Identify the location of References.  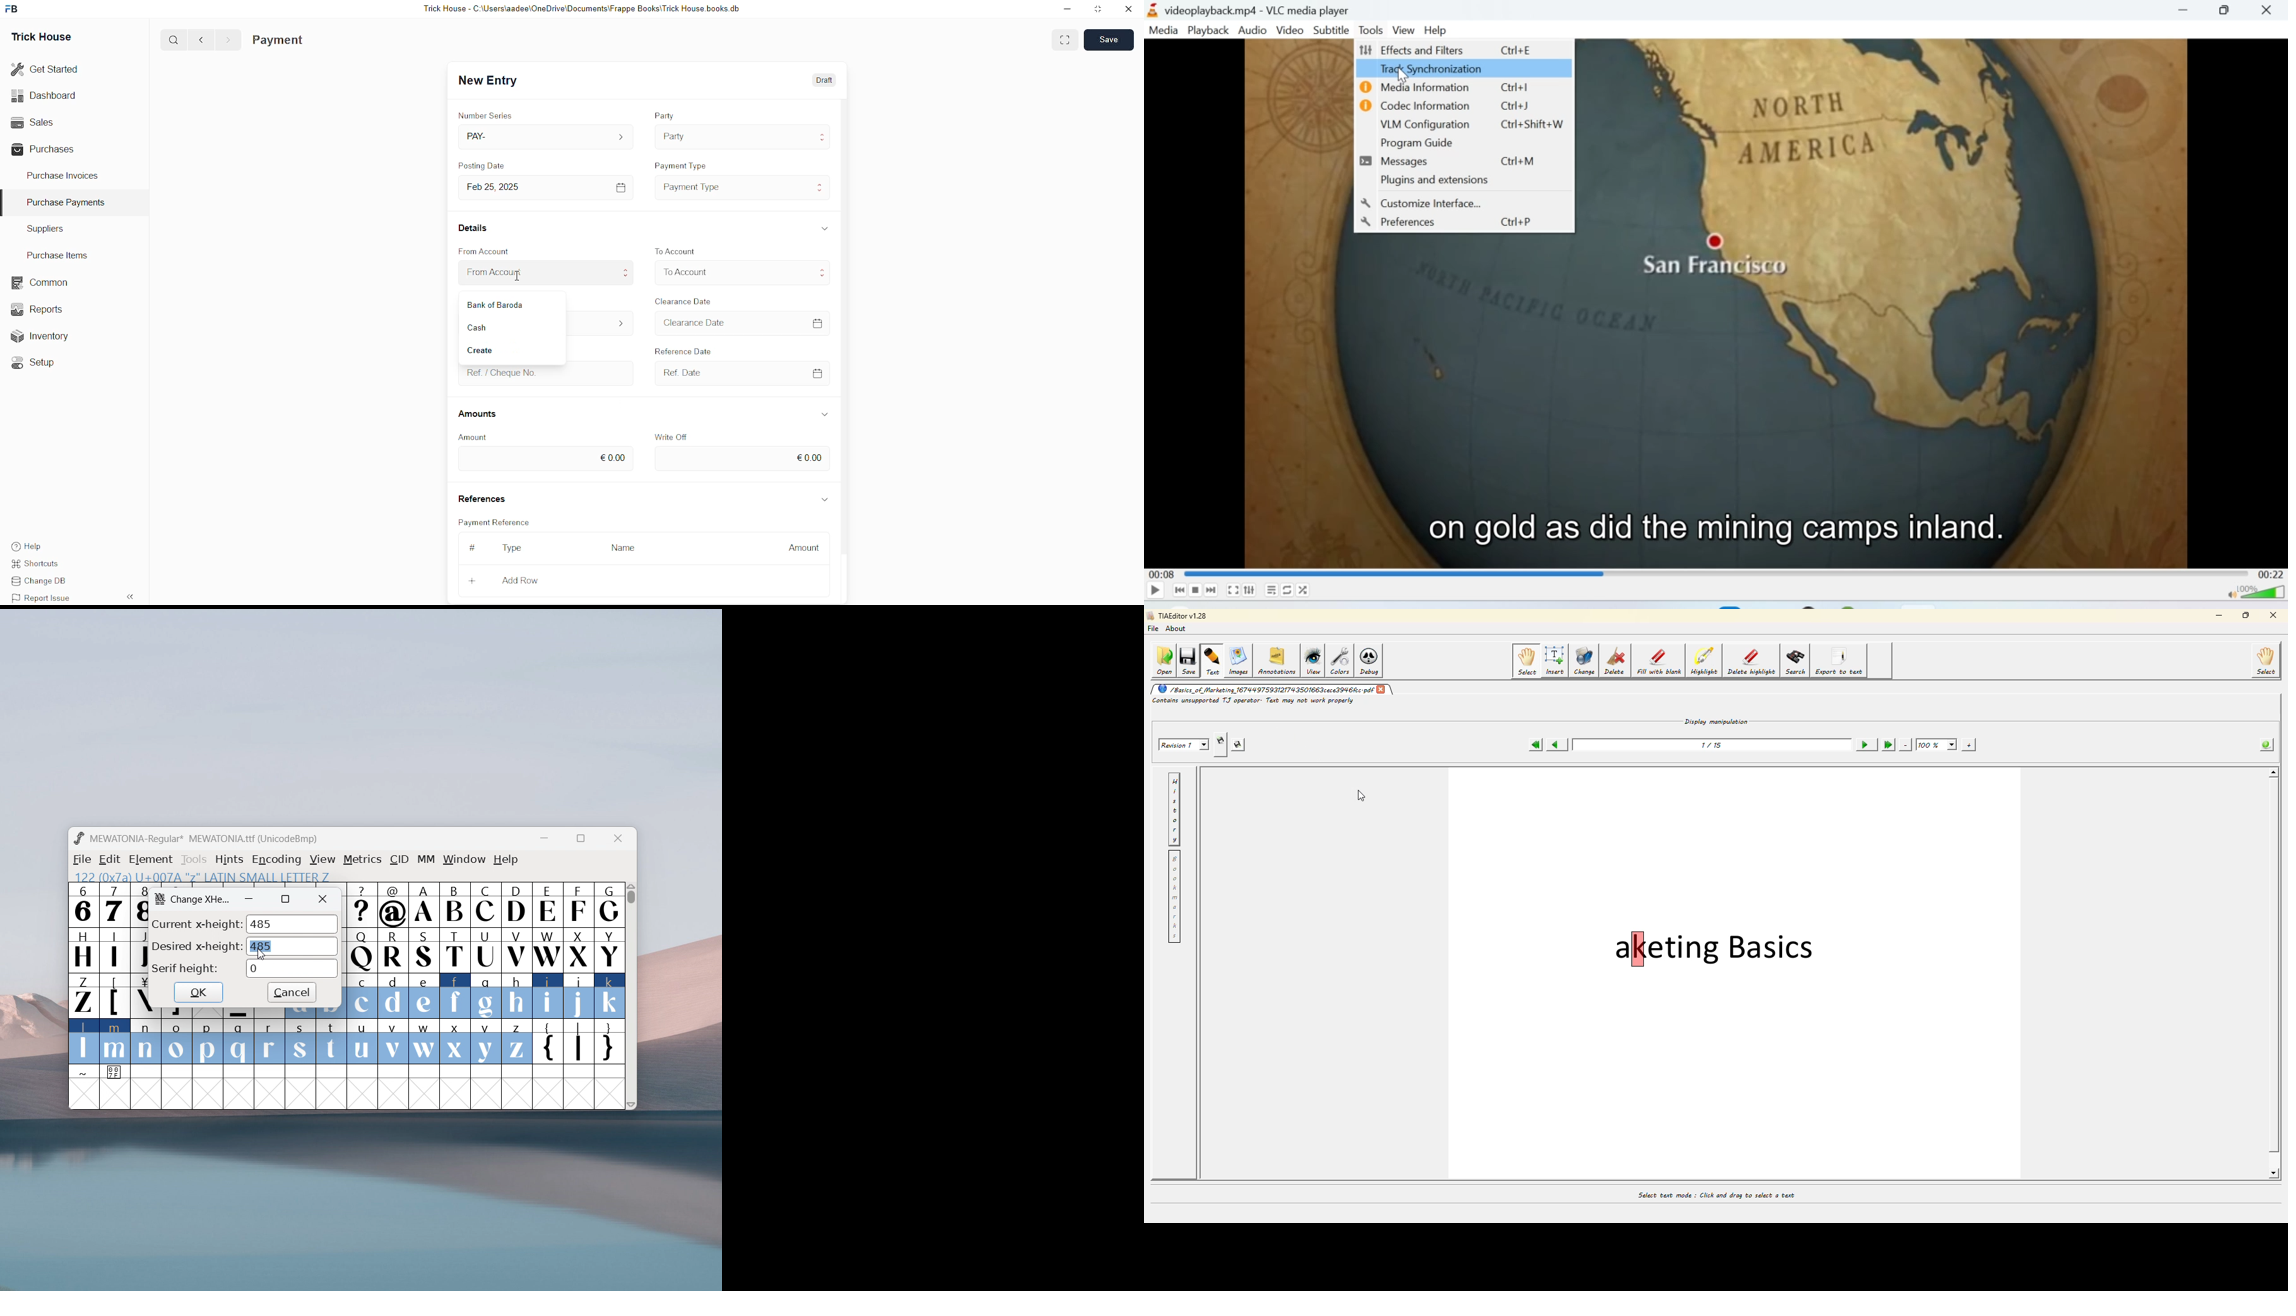
(484, 499).